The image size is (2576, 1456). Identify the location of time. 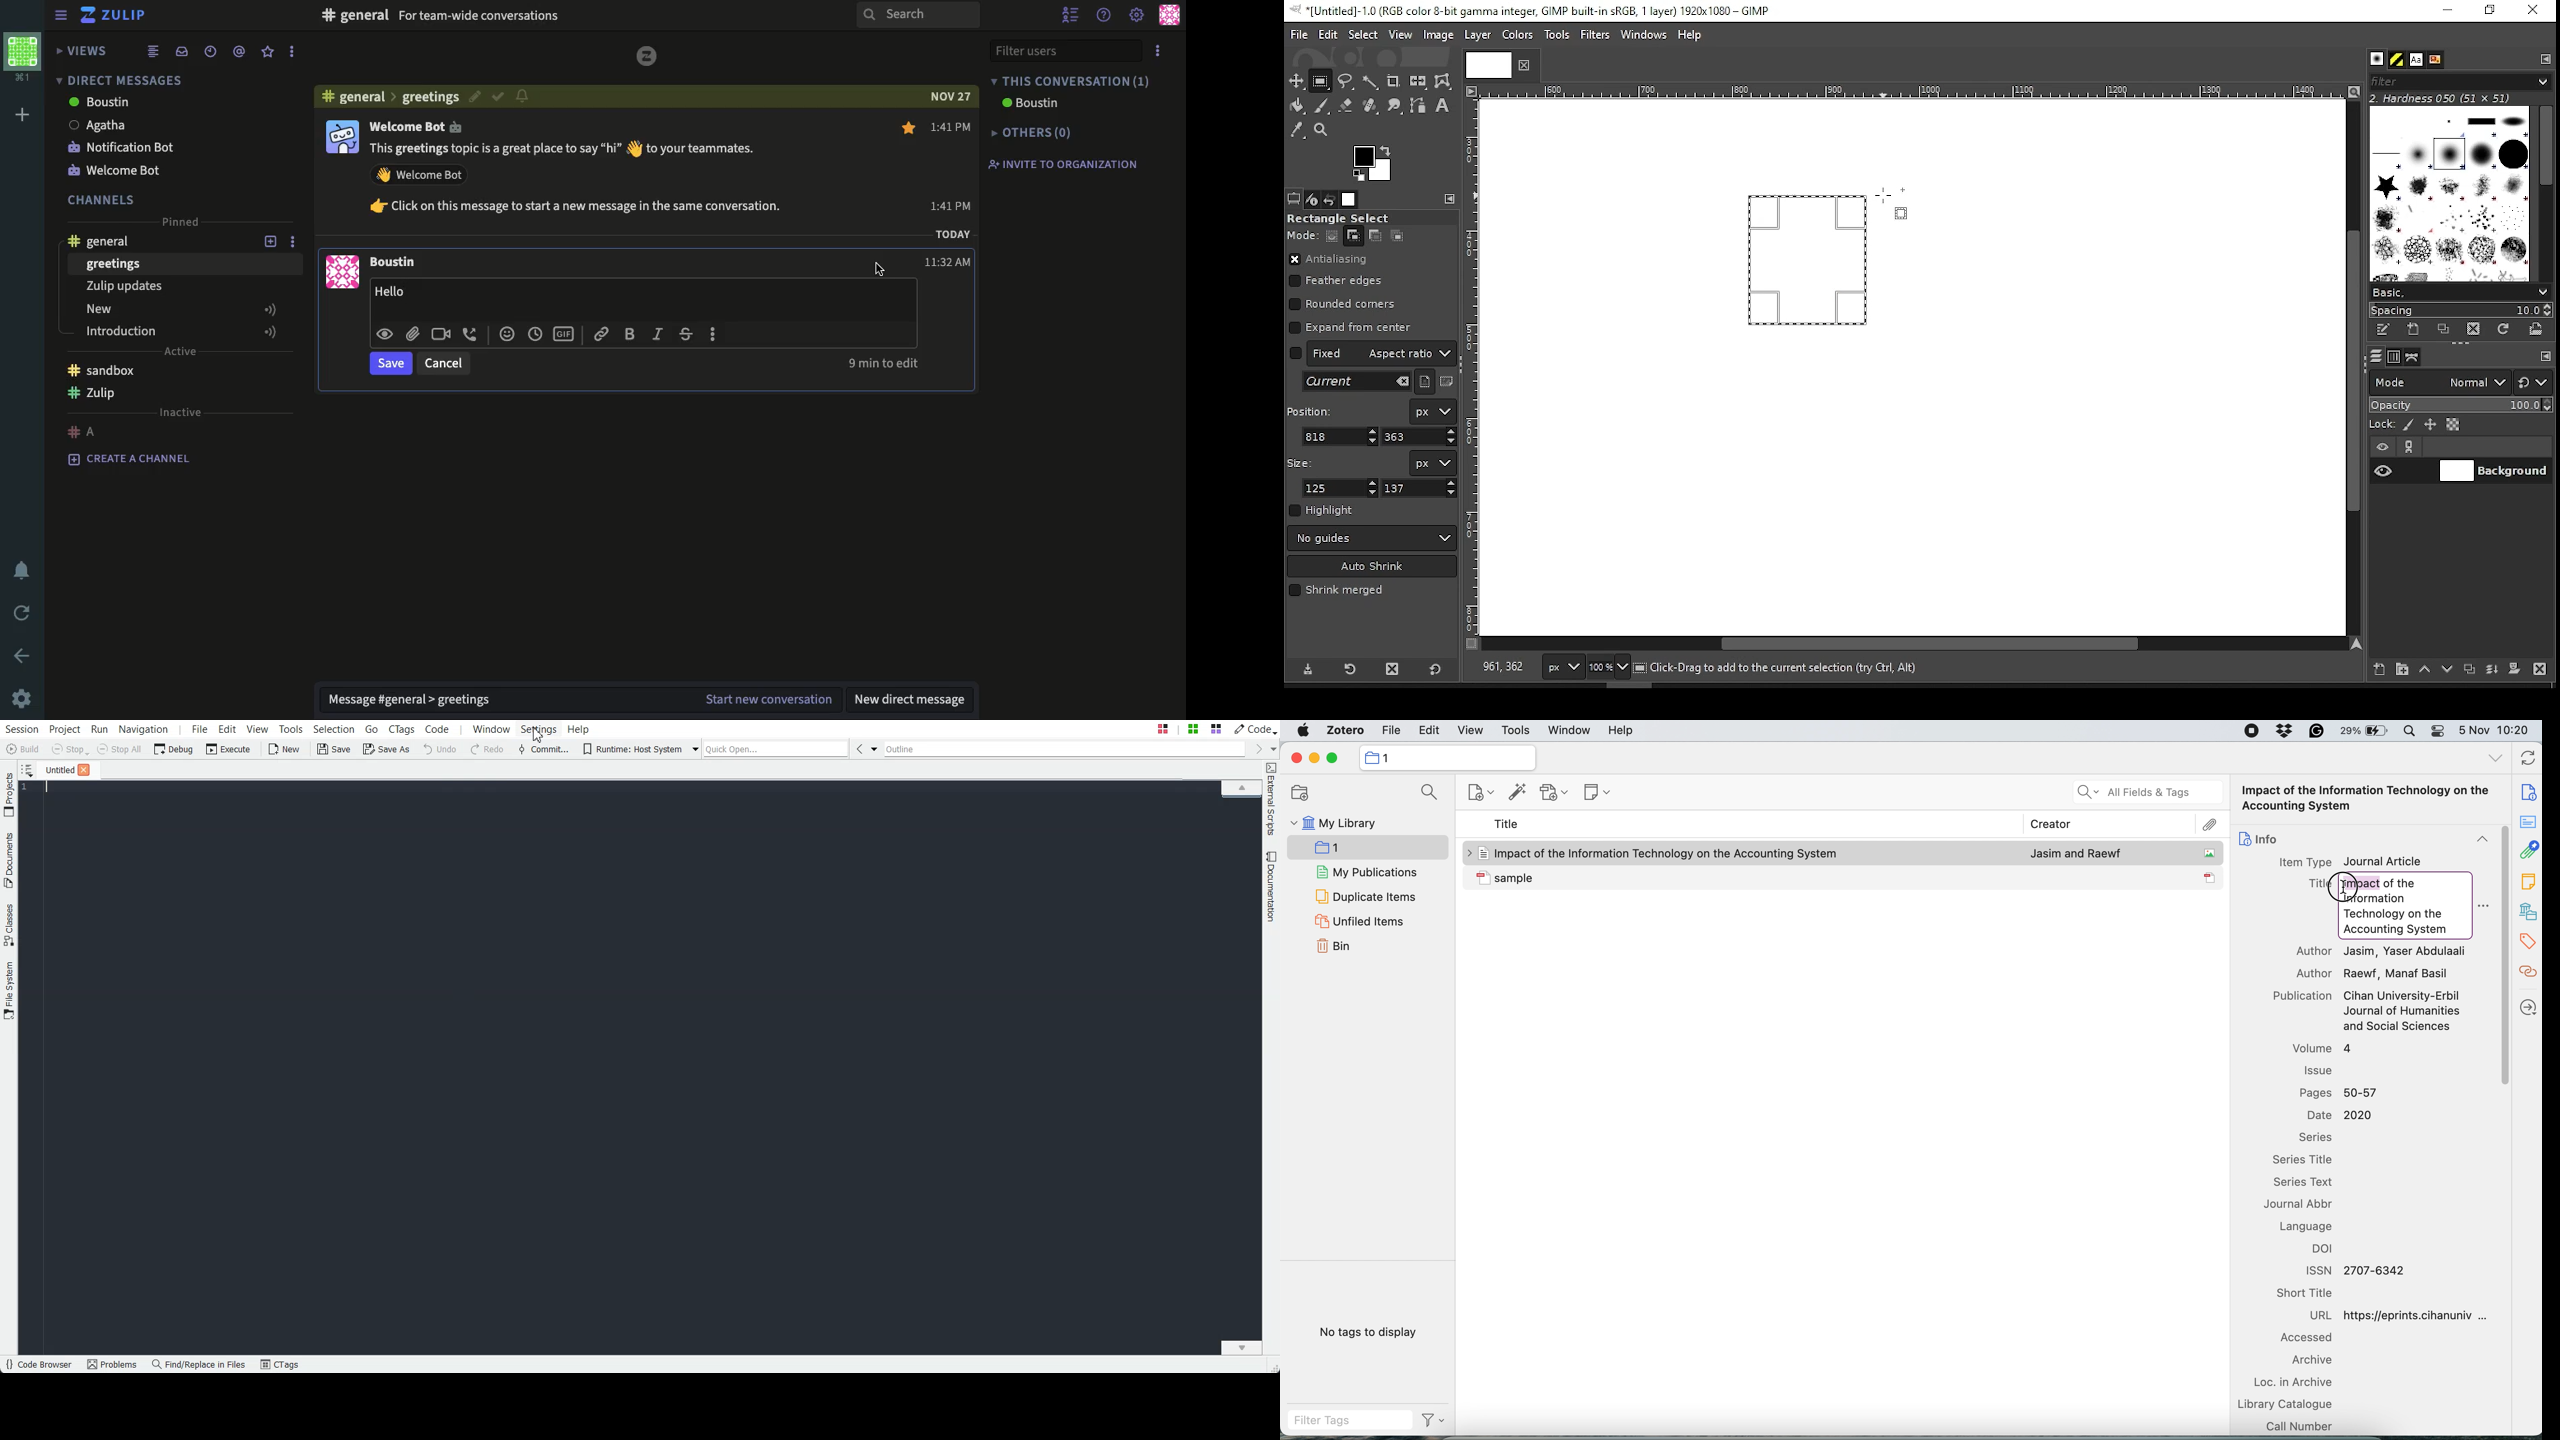
(211, 51).